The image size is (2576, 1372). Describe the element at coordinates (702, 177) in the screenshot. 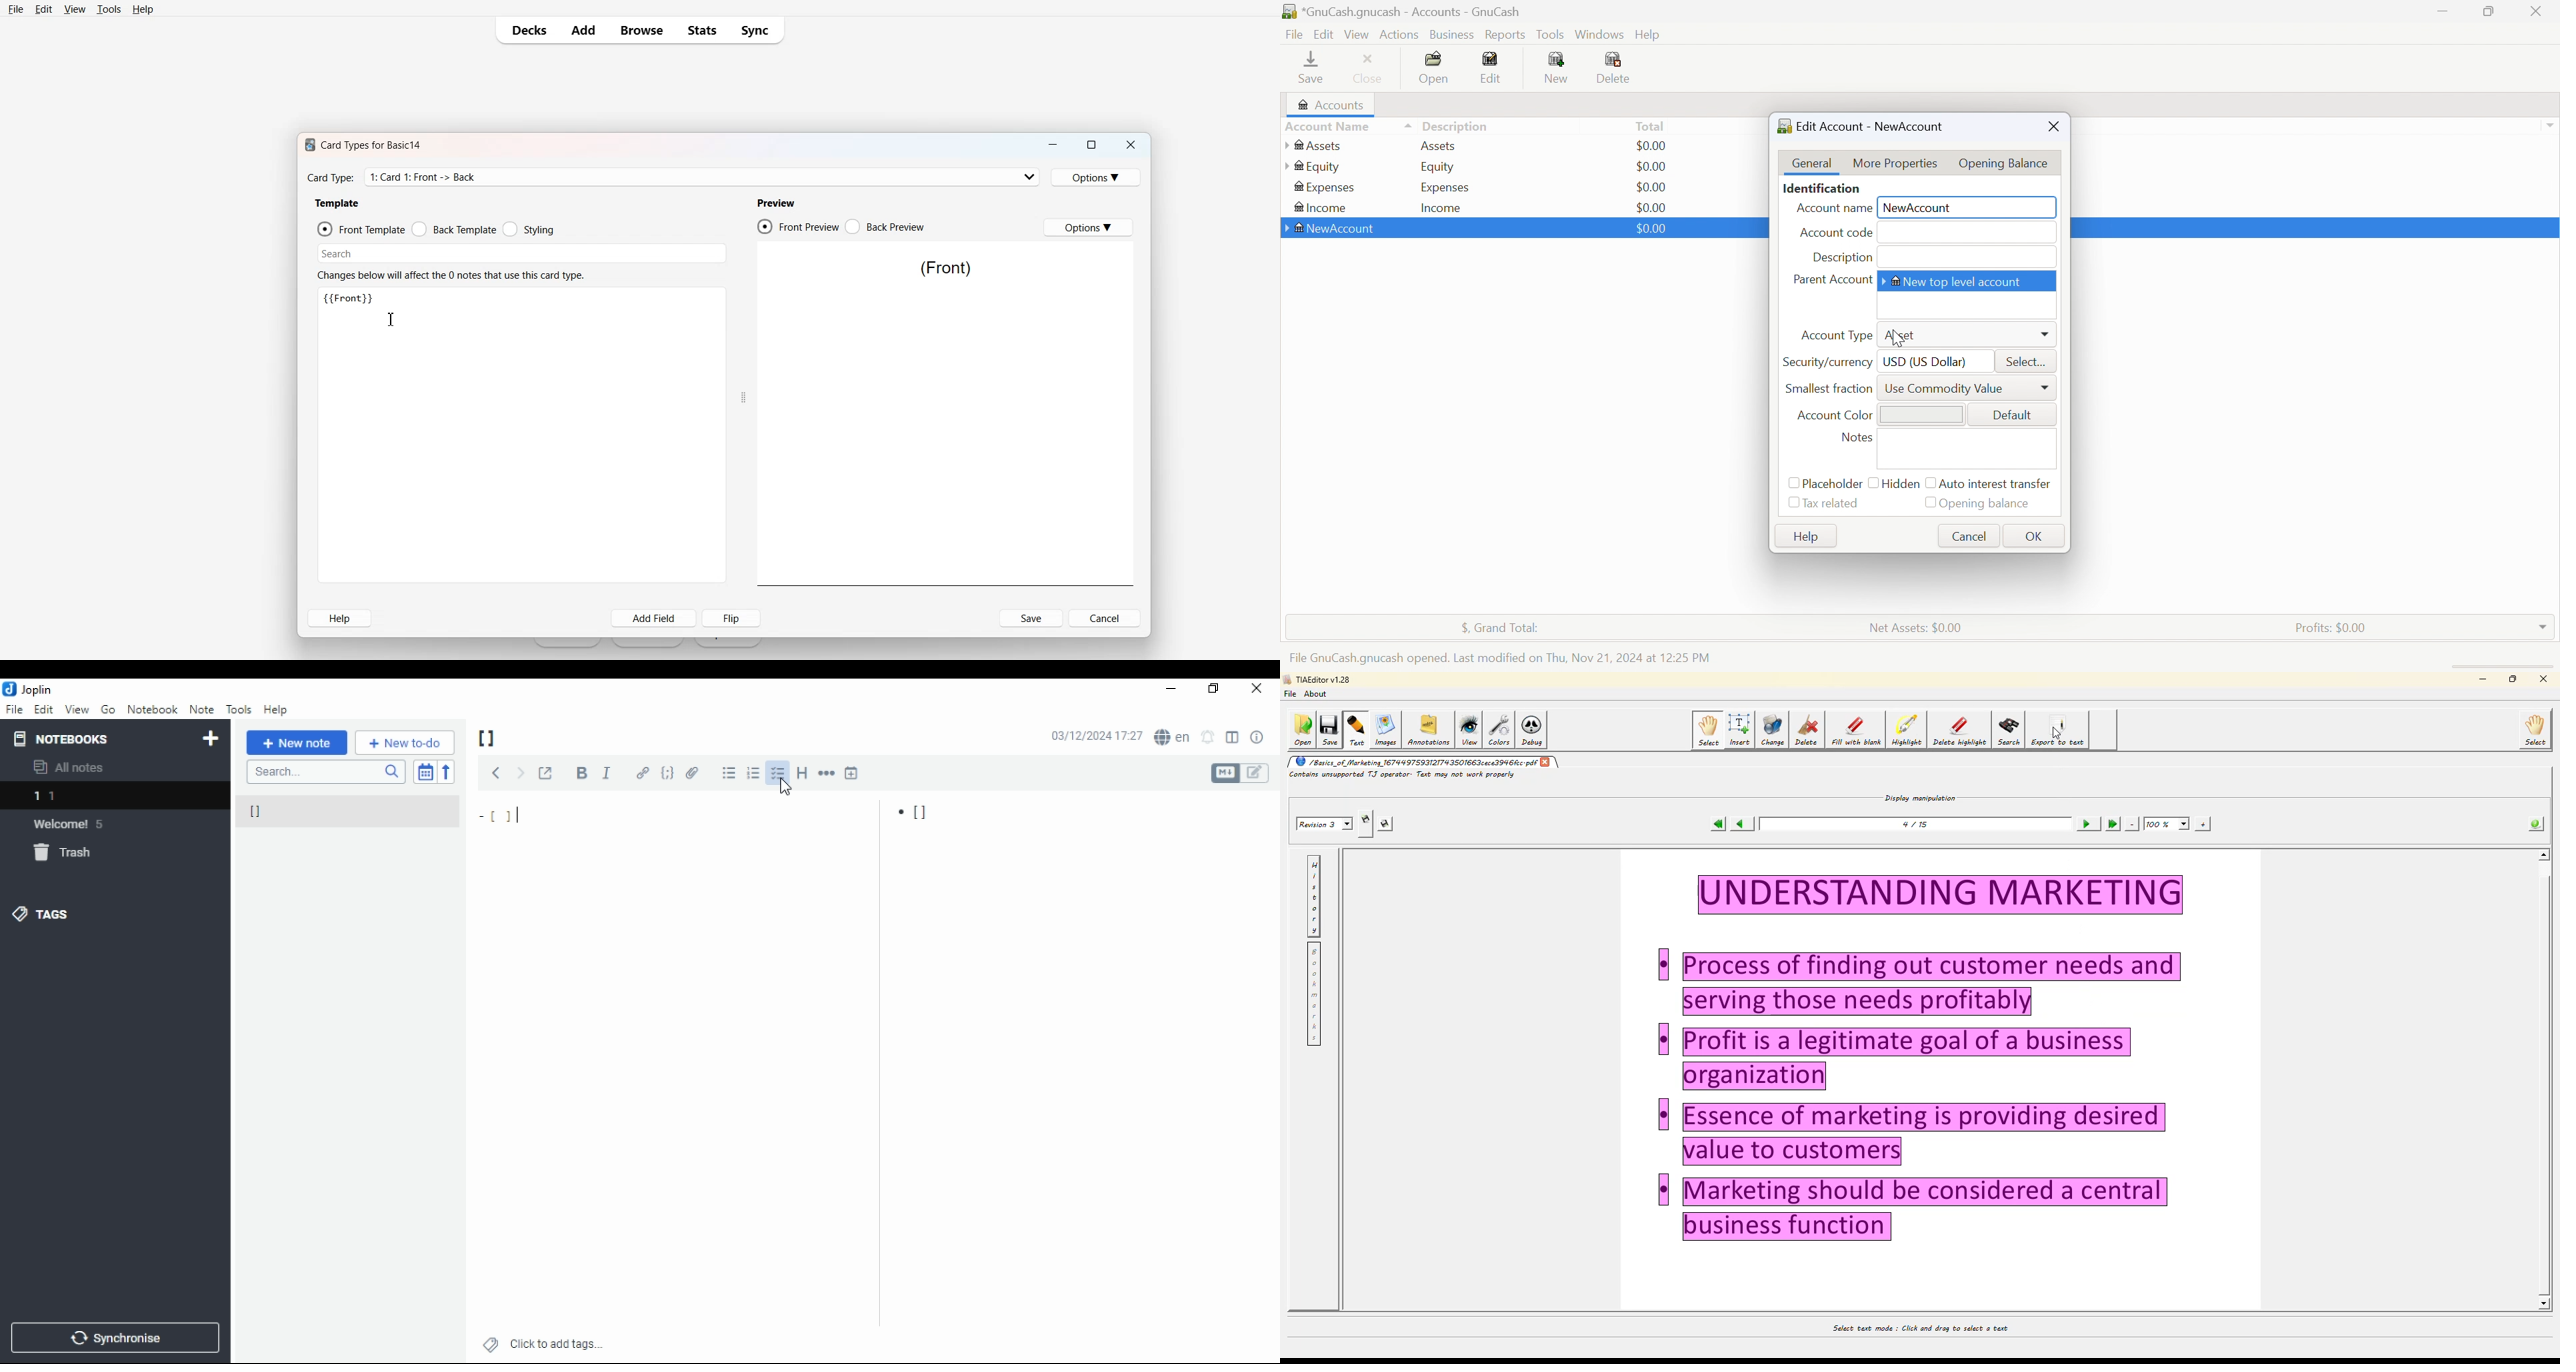

I see `Card Type` at that location.